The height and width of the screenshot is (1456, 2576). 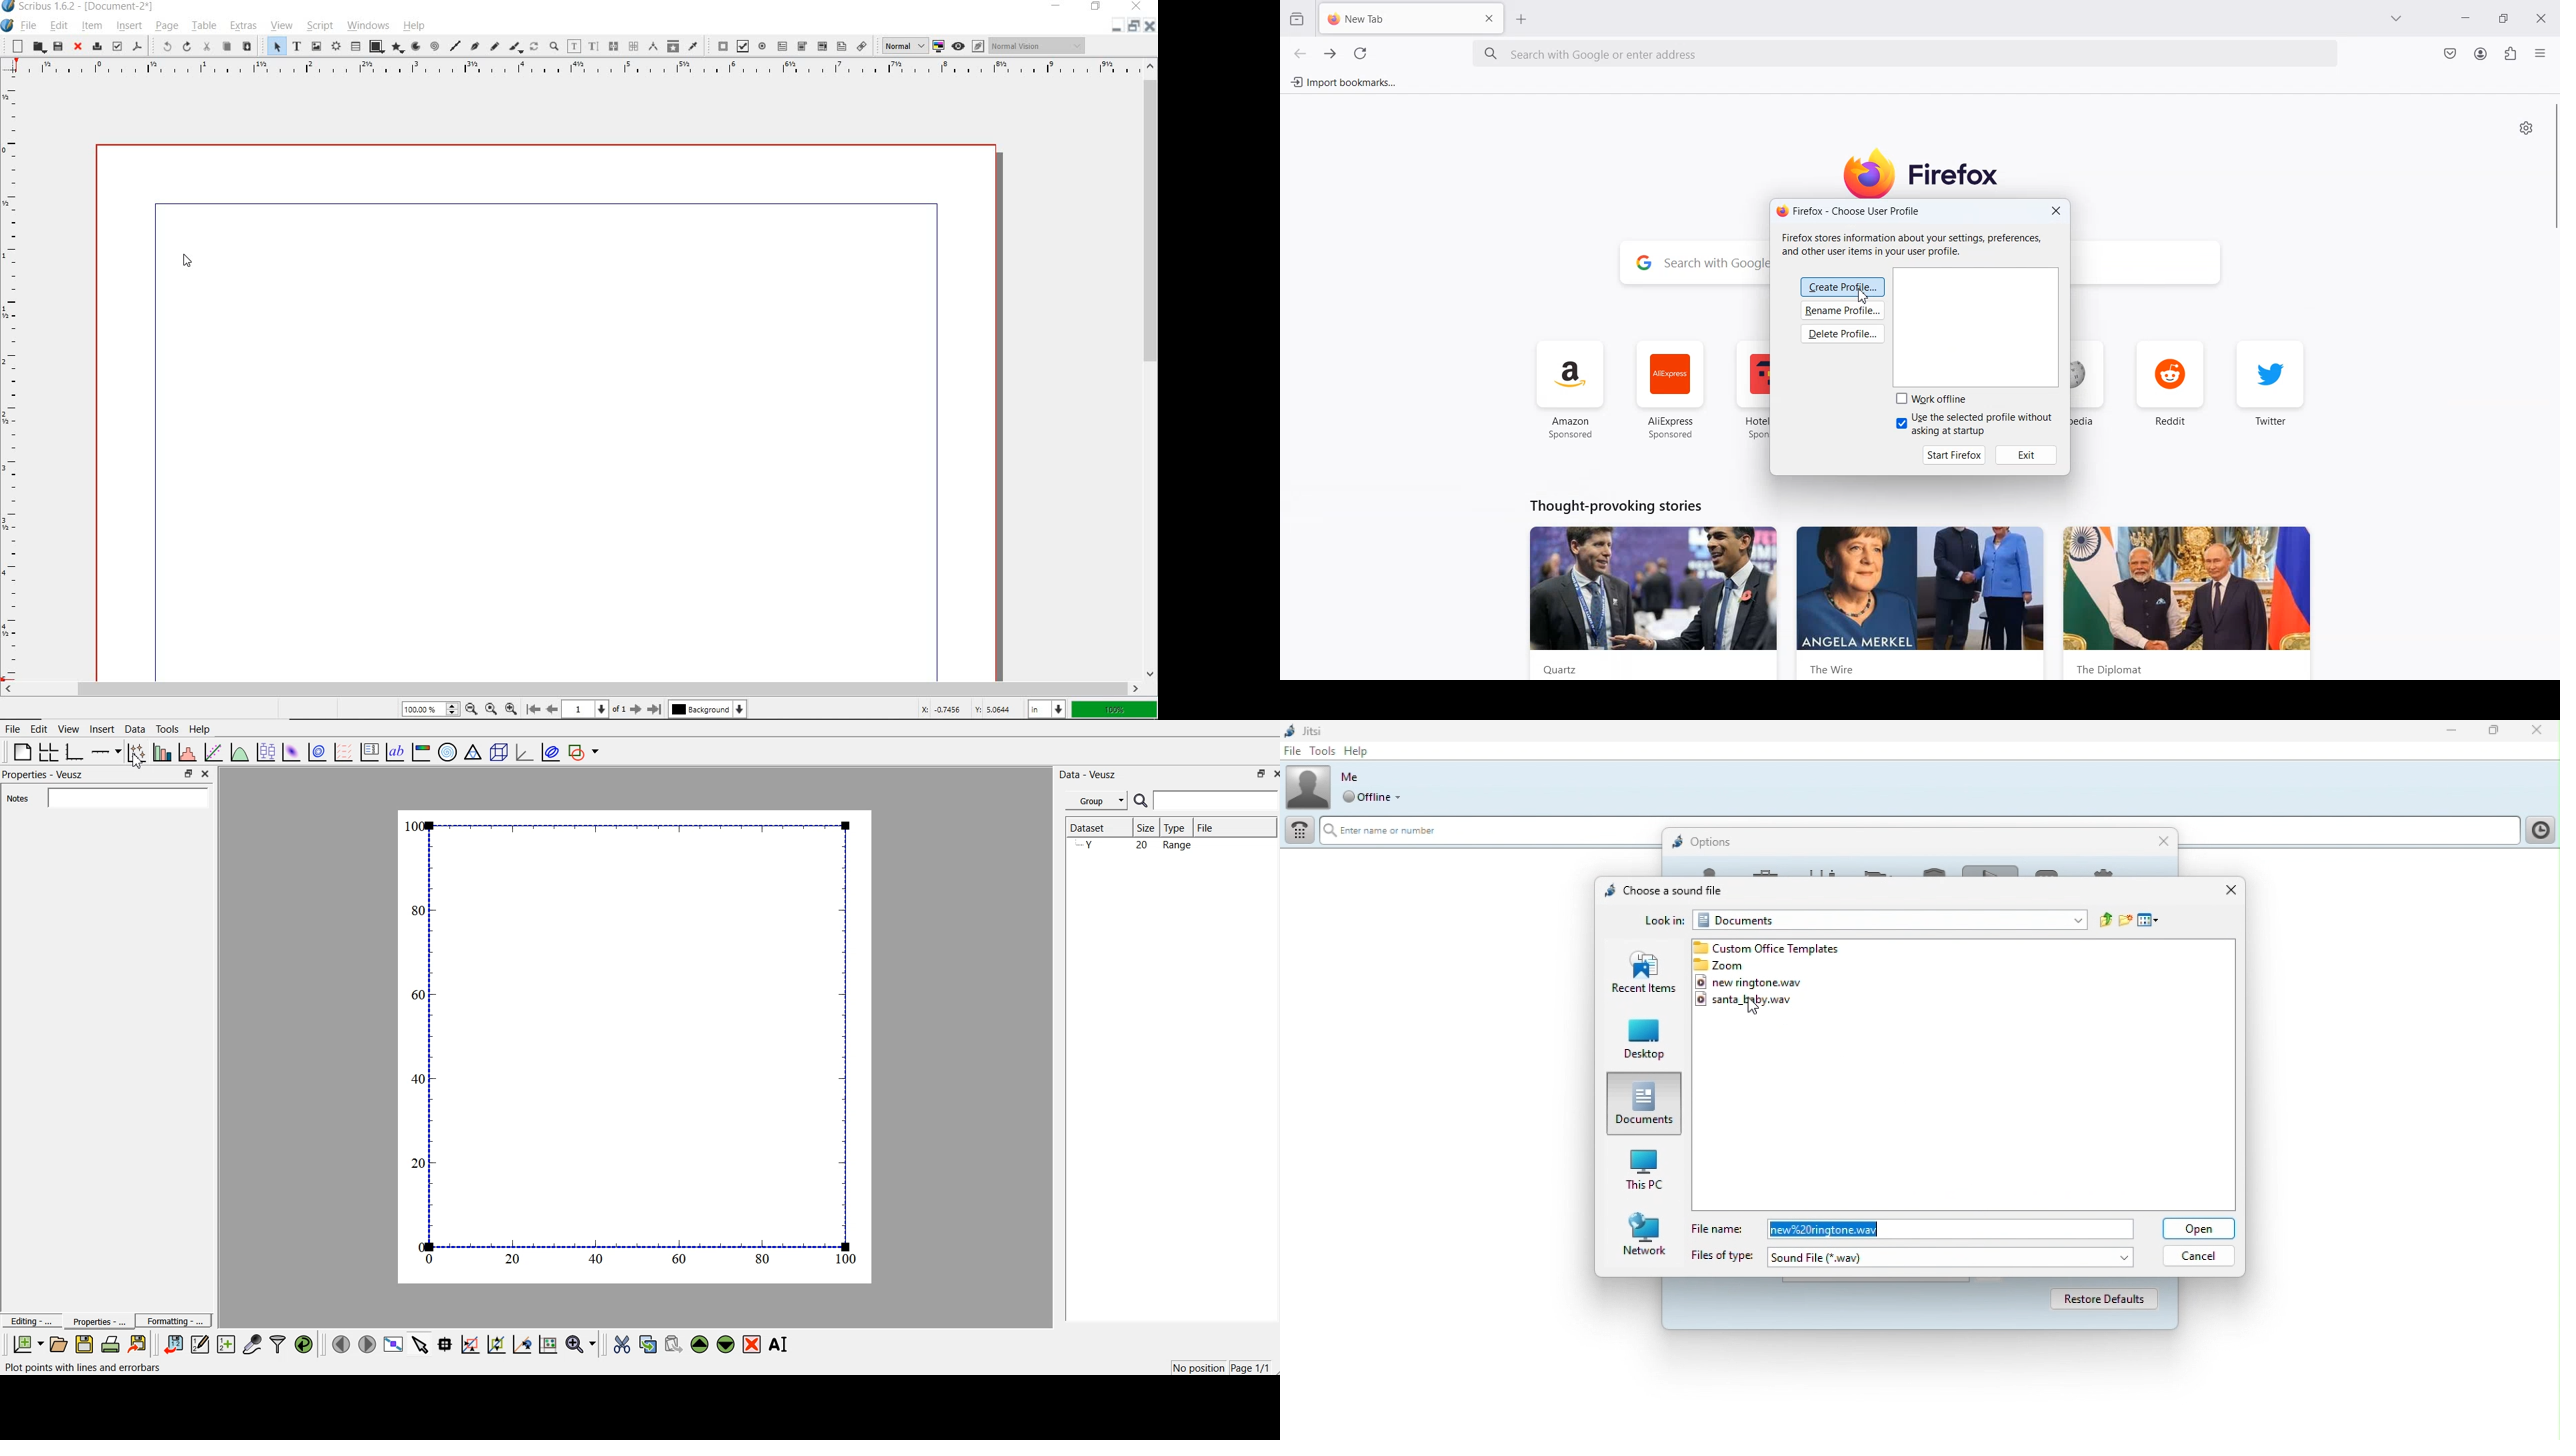 What do you see at coordinates (2510, 54) in the screenshot?
I see `Extensions` at bounding box center [2510, 54].